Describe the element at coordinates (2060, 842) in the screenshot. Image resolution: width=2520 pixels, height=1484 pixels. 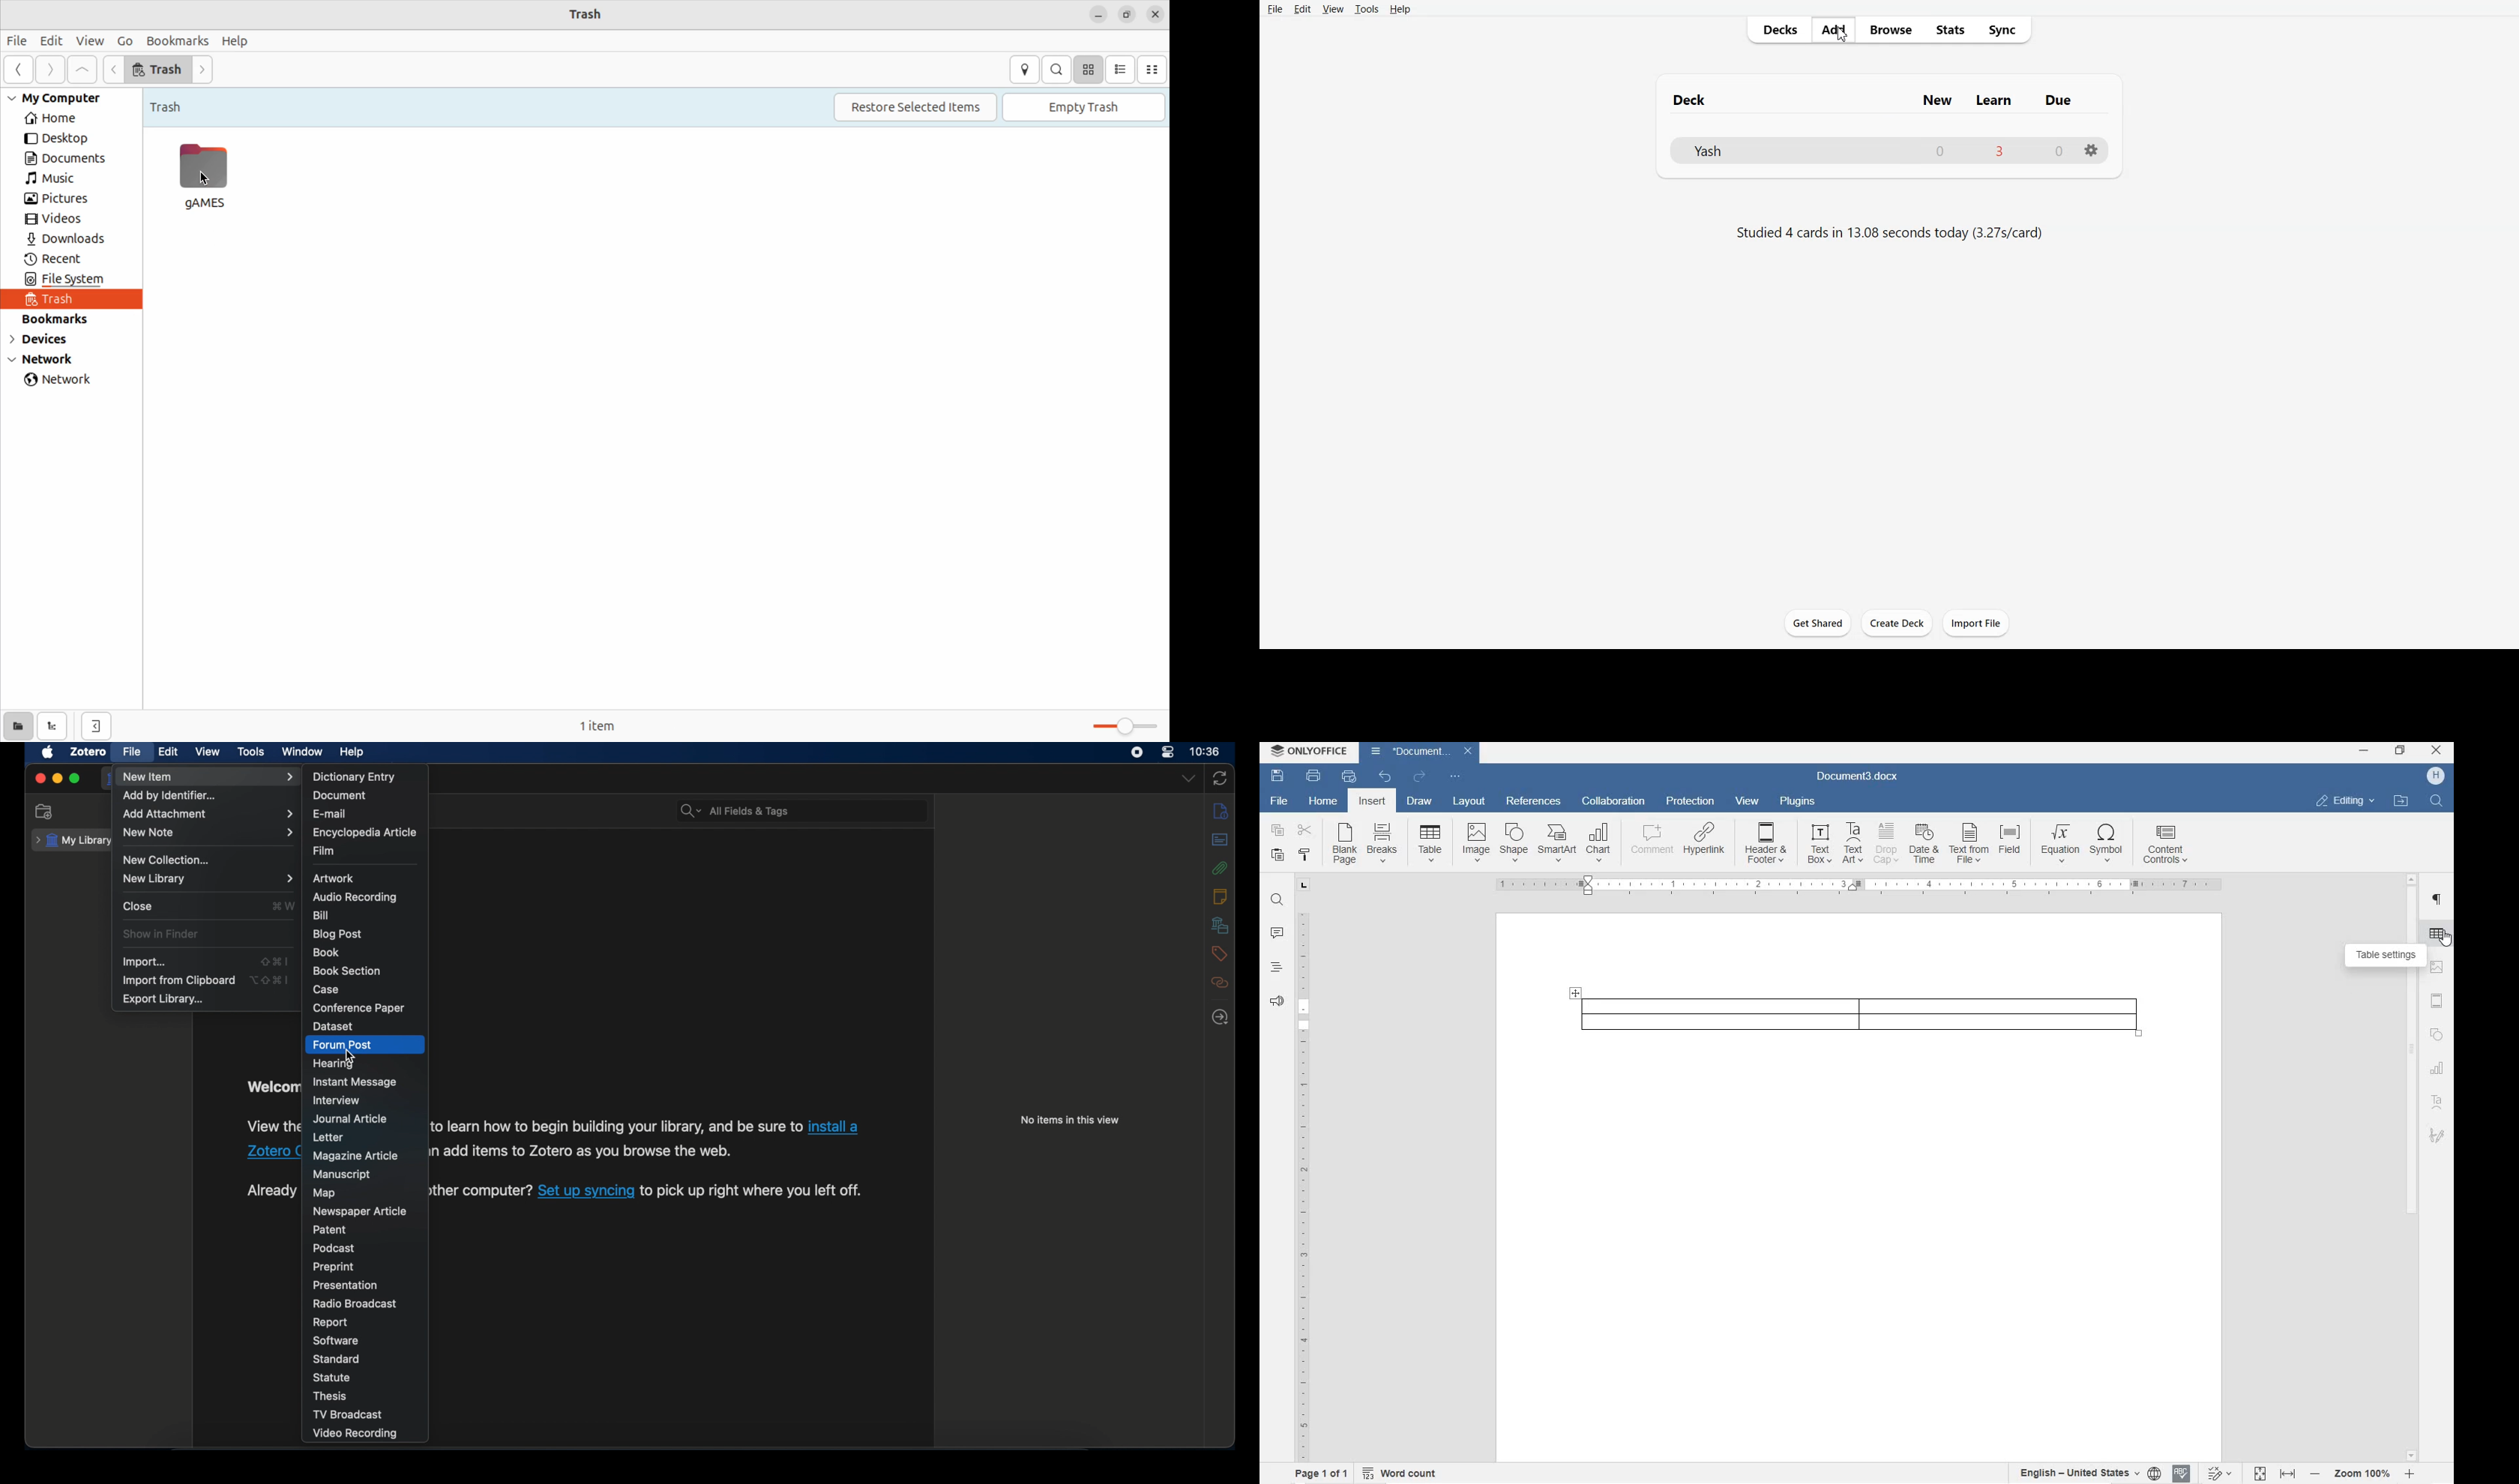
I see `Equation` at that location.